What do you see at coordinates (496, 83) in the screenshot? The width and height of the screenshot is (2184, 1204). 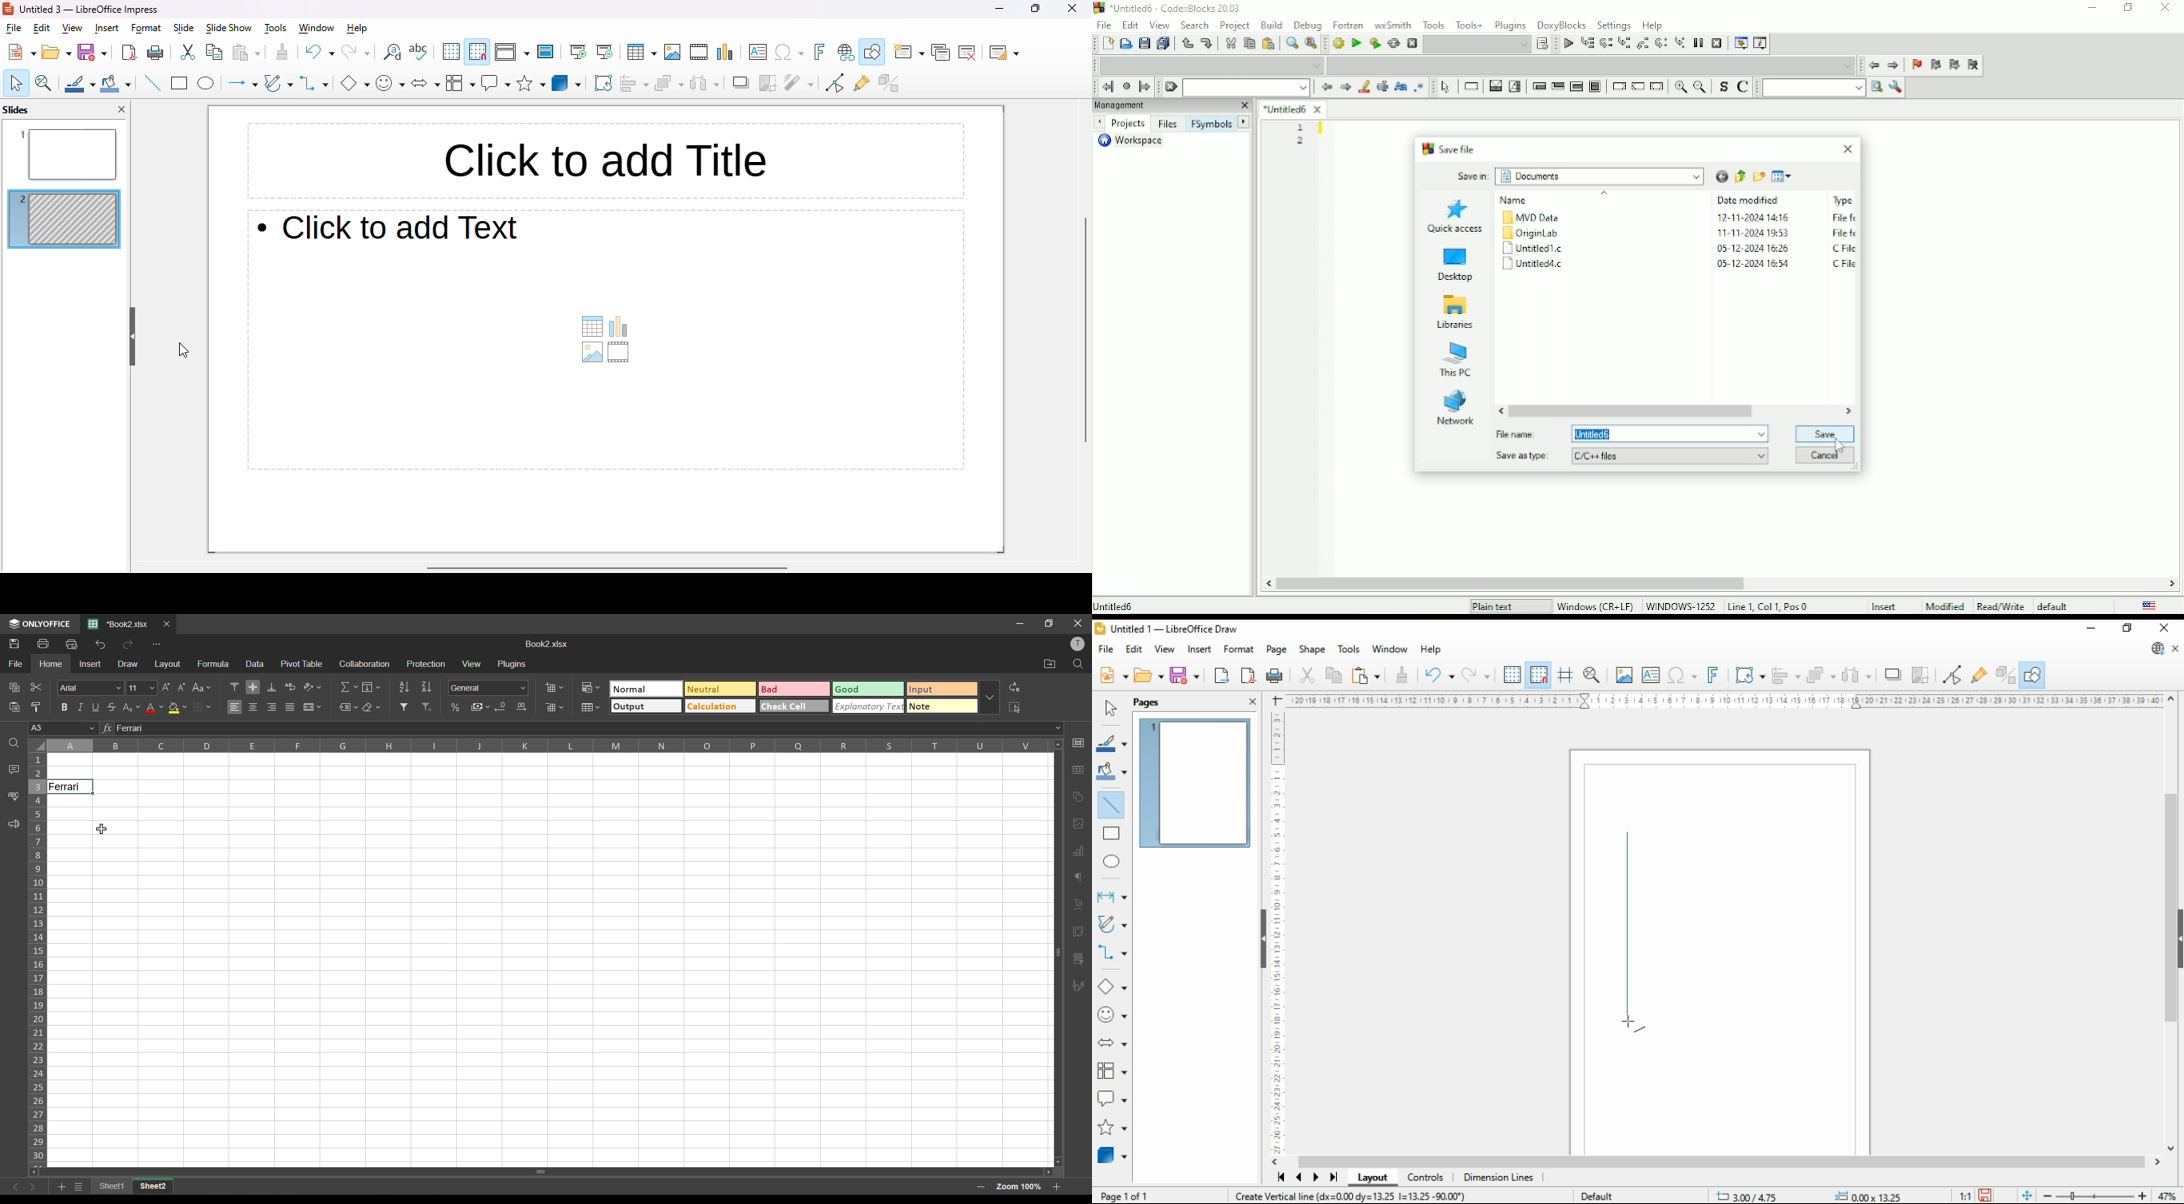 I see `callout shapes` at bounding box center [496, 83].